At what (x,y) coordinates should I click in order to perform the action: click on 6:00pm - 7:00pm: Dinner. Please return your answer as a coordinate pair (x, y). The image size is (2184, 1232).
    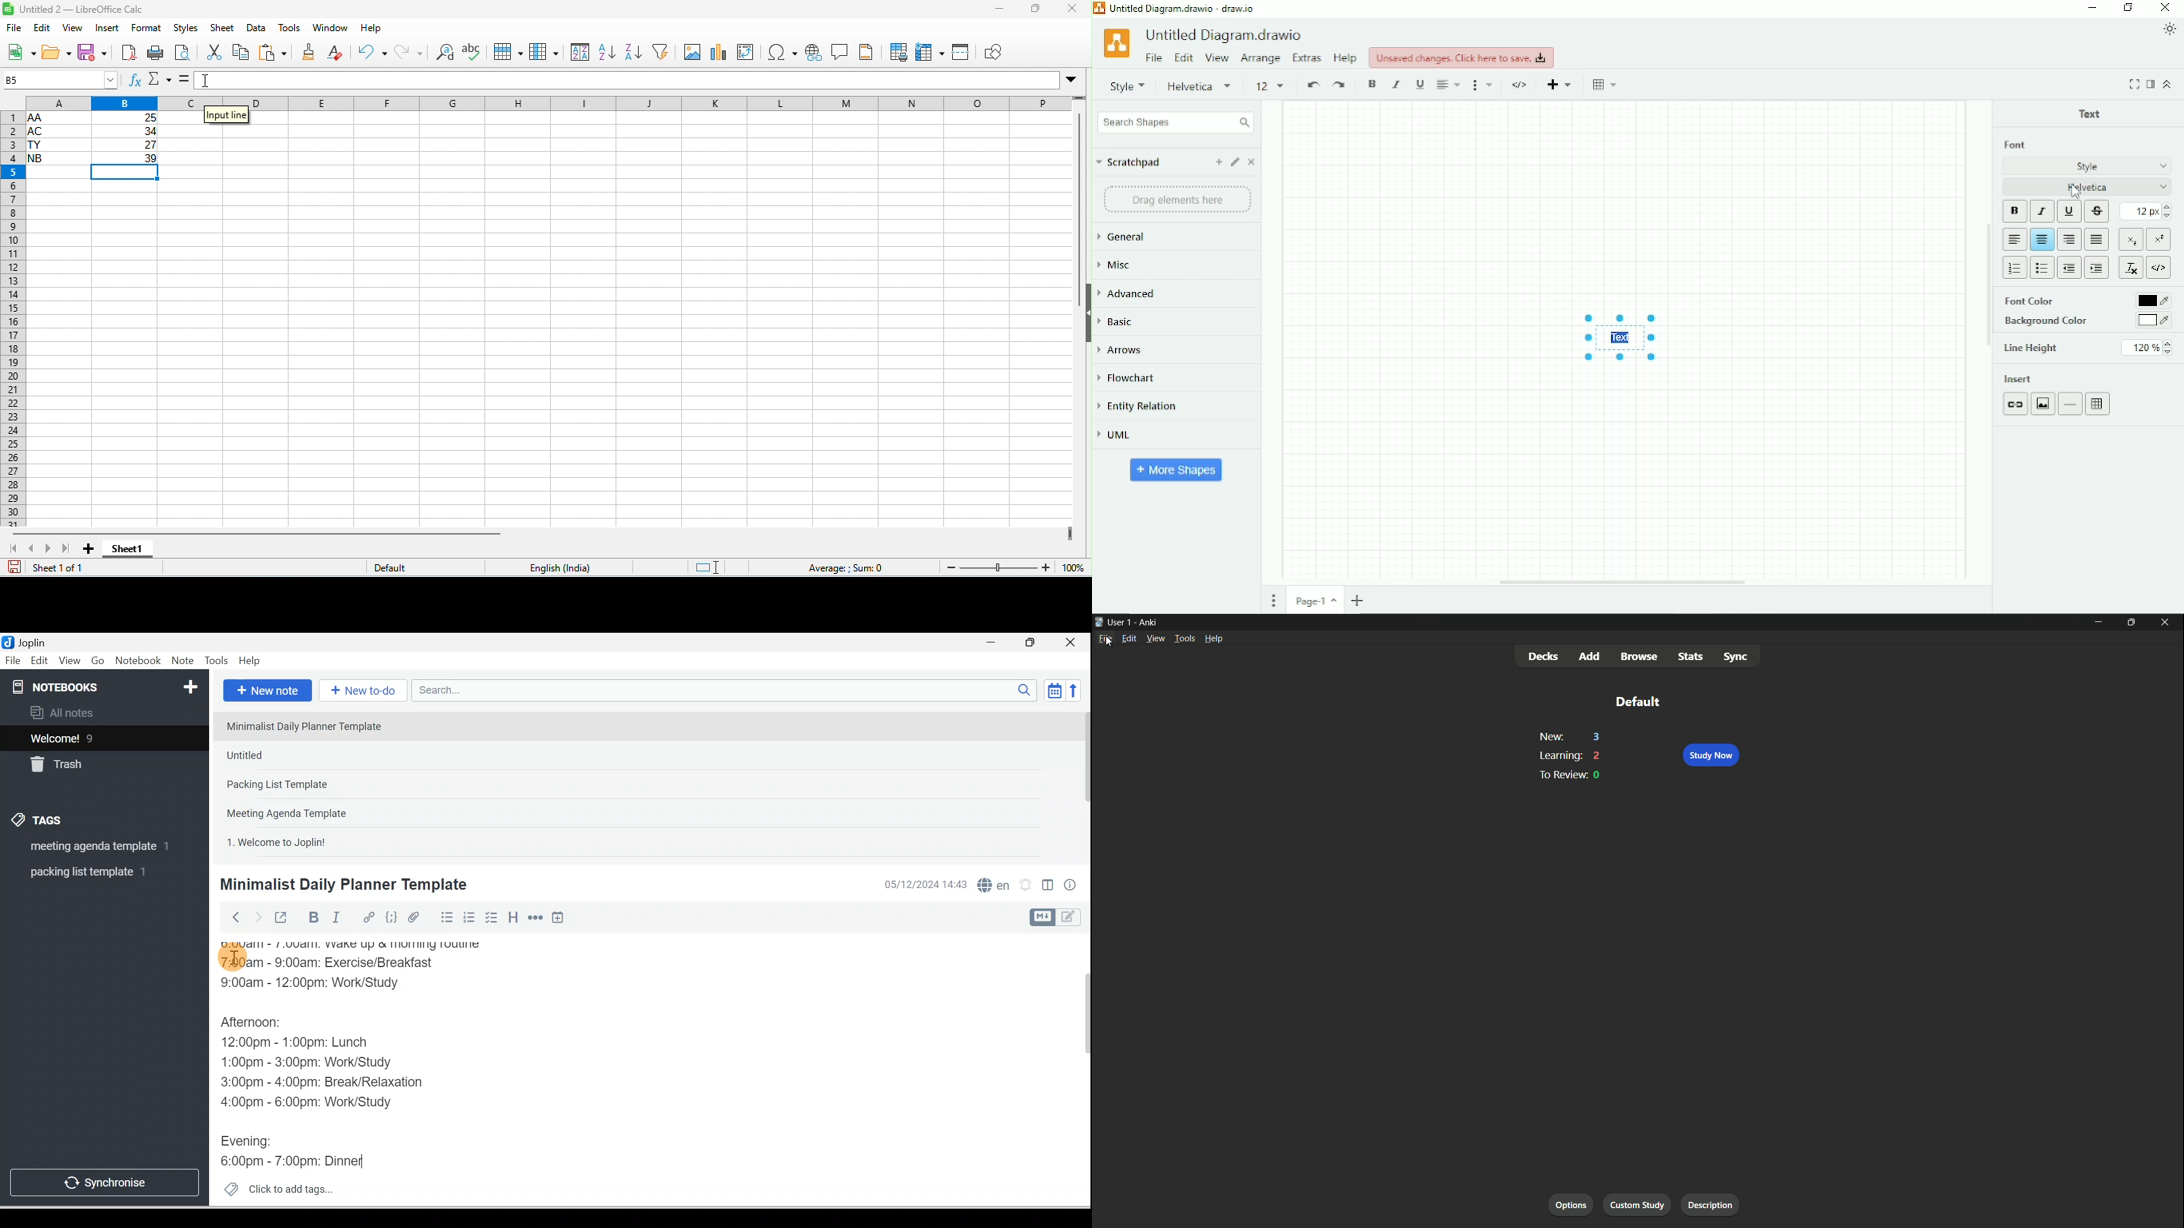
    Looking at the image, I should click on (299, 1159).